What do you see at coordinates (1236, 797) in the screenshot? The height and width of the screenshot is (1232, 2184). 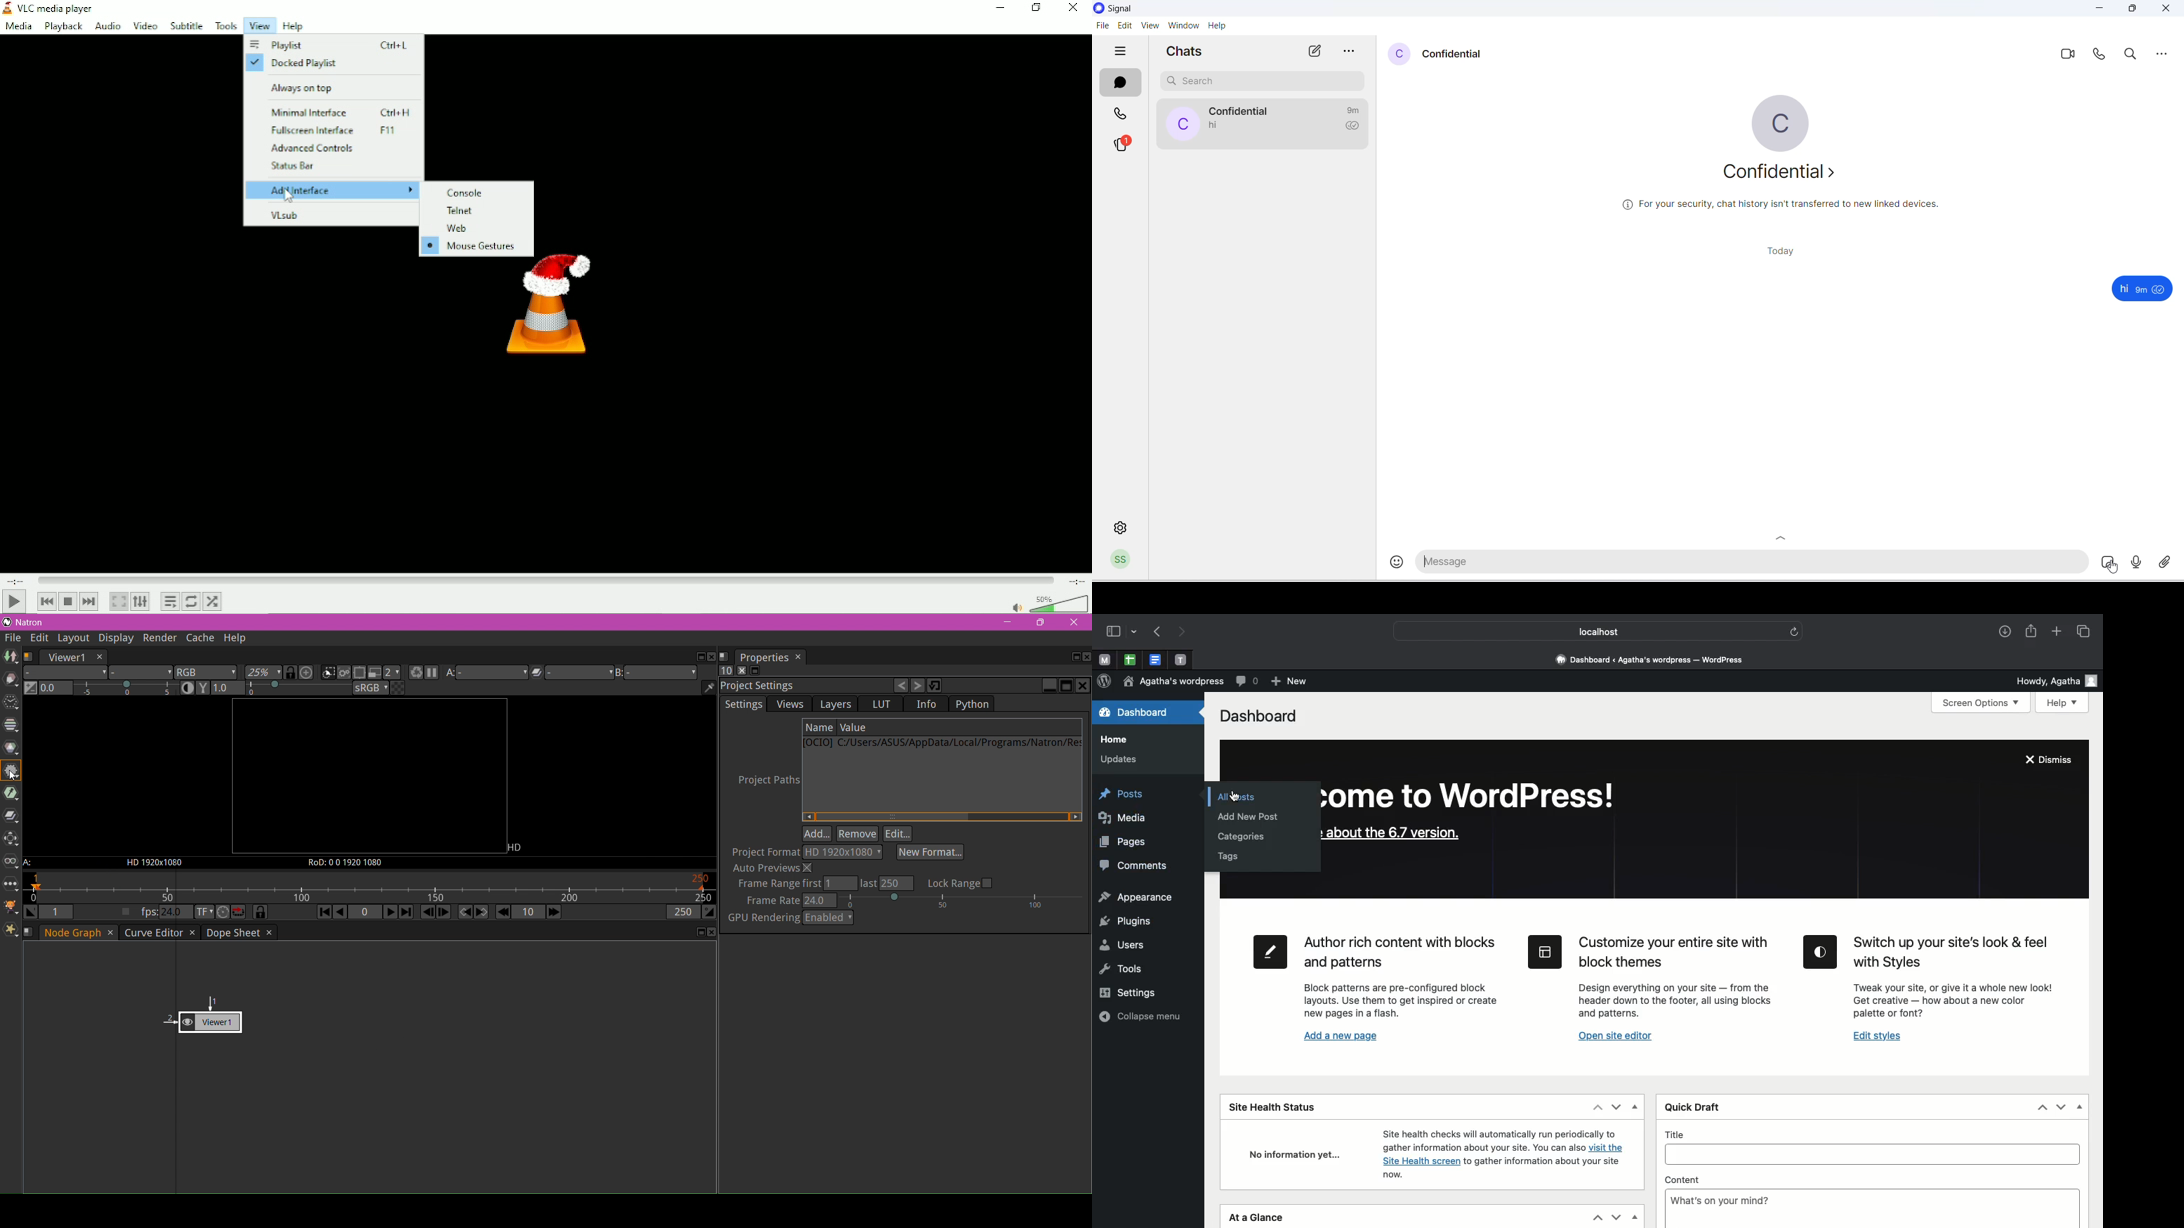 I see `Cursor` at bounding box center [1236, 797].